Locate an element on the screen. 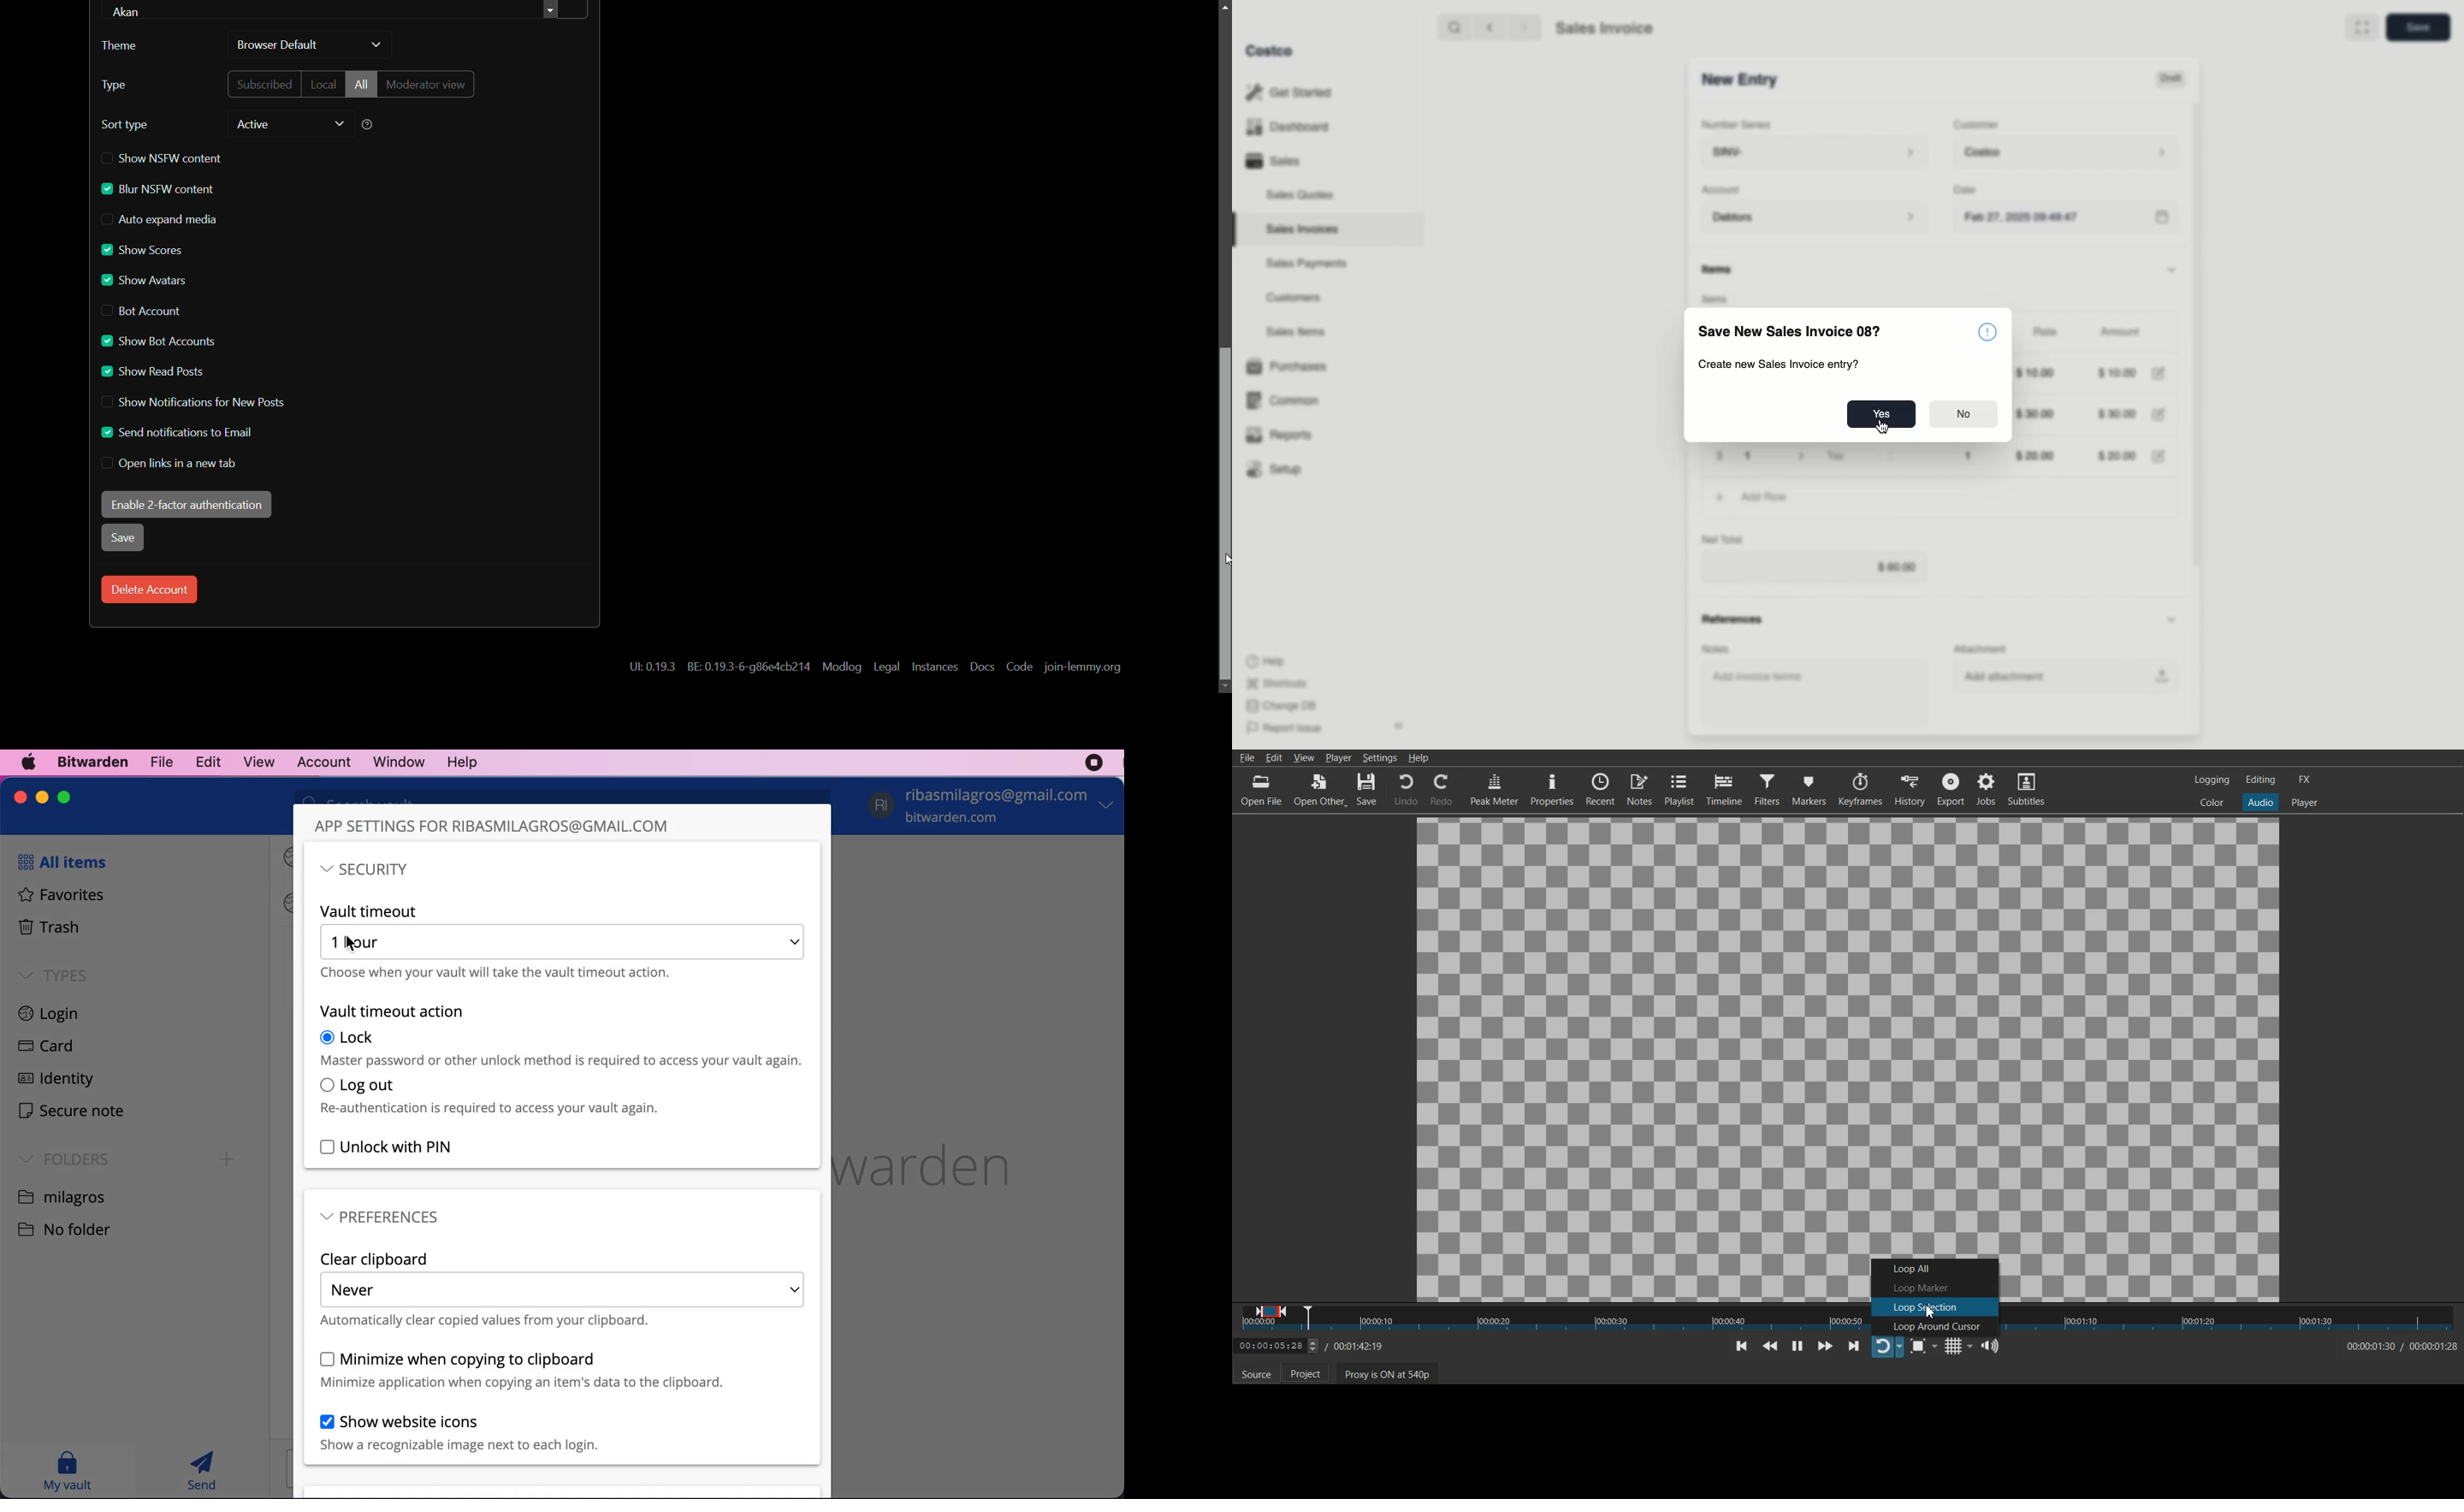  backward is located at coordinates (1486, 27).